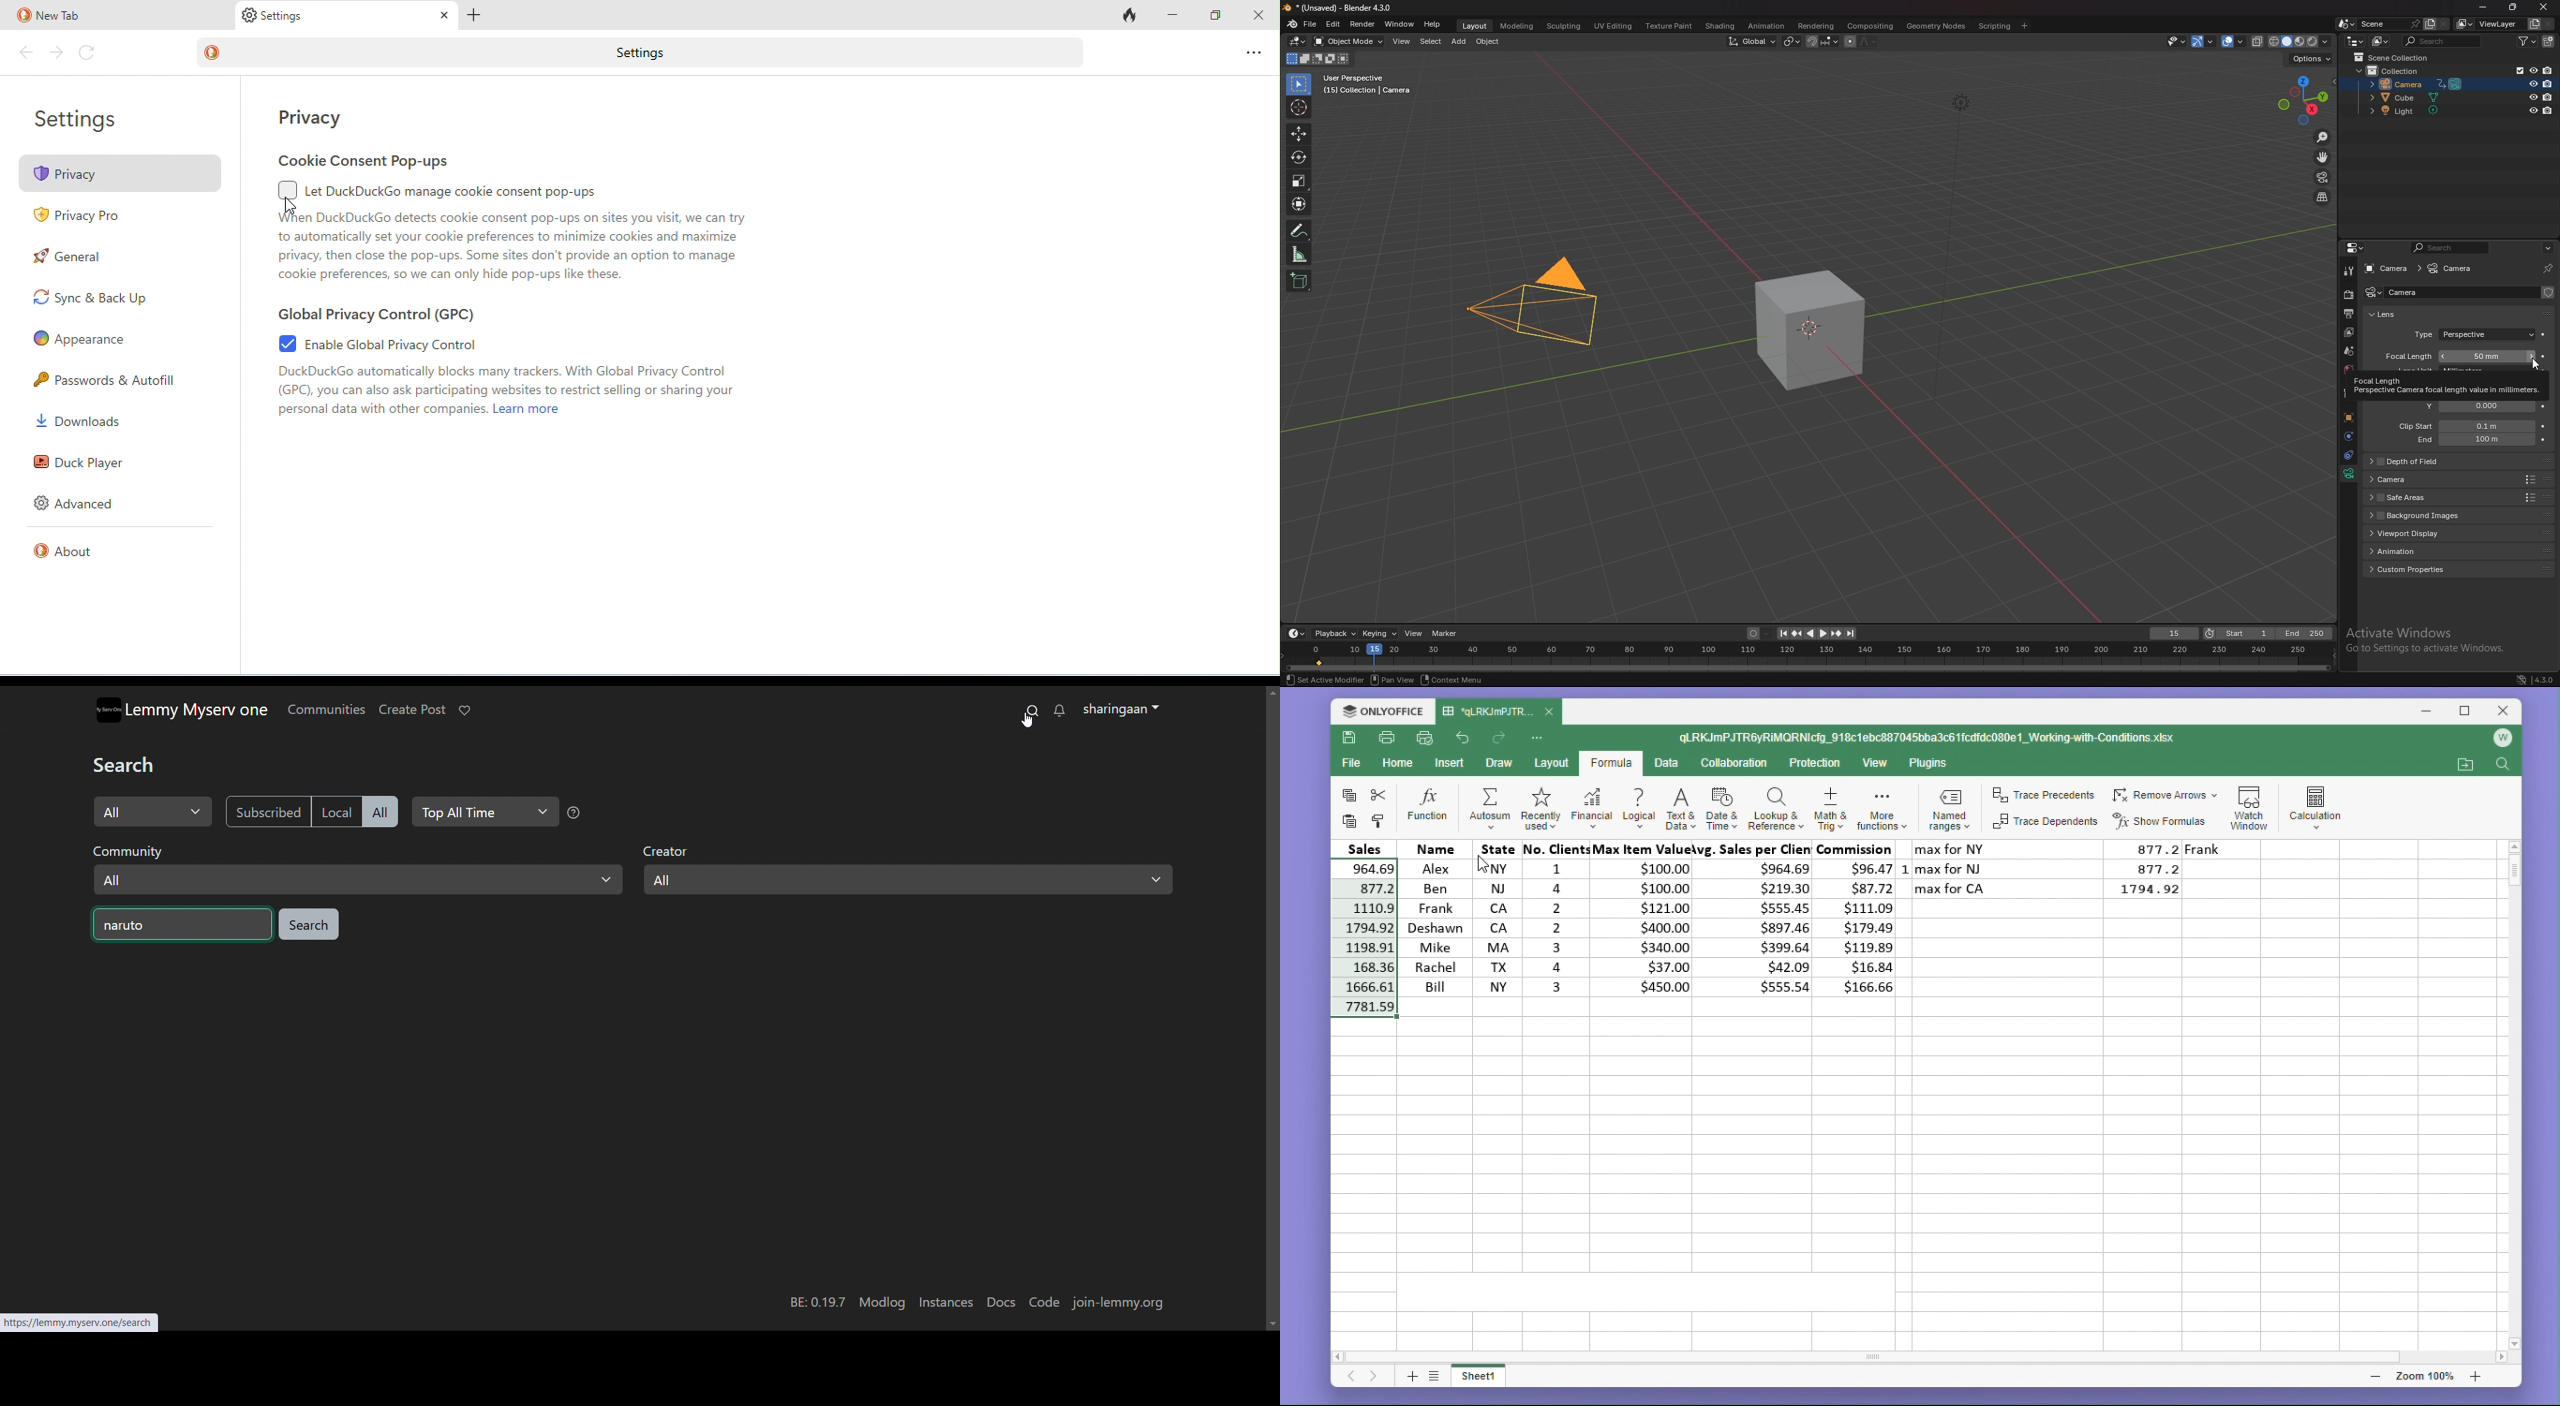 The image size is (2576, 1428). What do you see at coordinates (2539, 679) in the screenshot?
I see `` at bounding box center [2539, 679].